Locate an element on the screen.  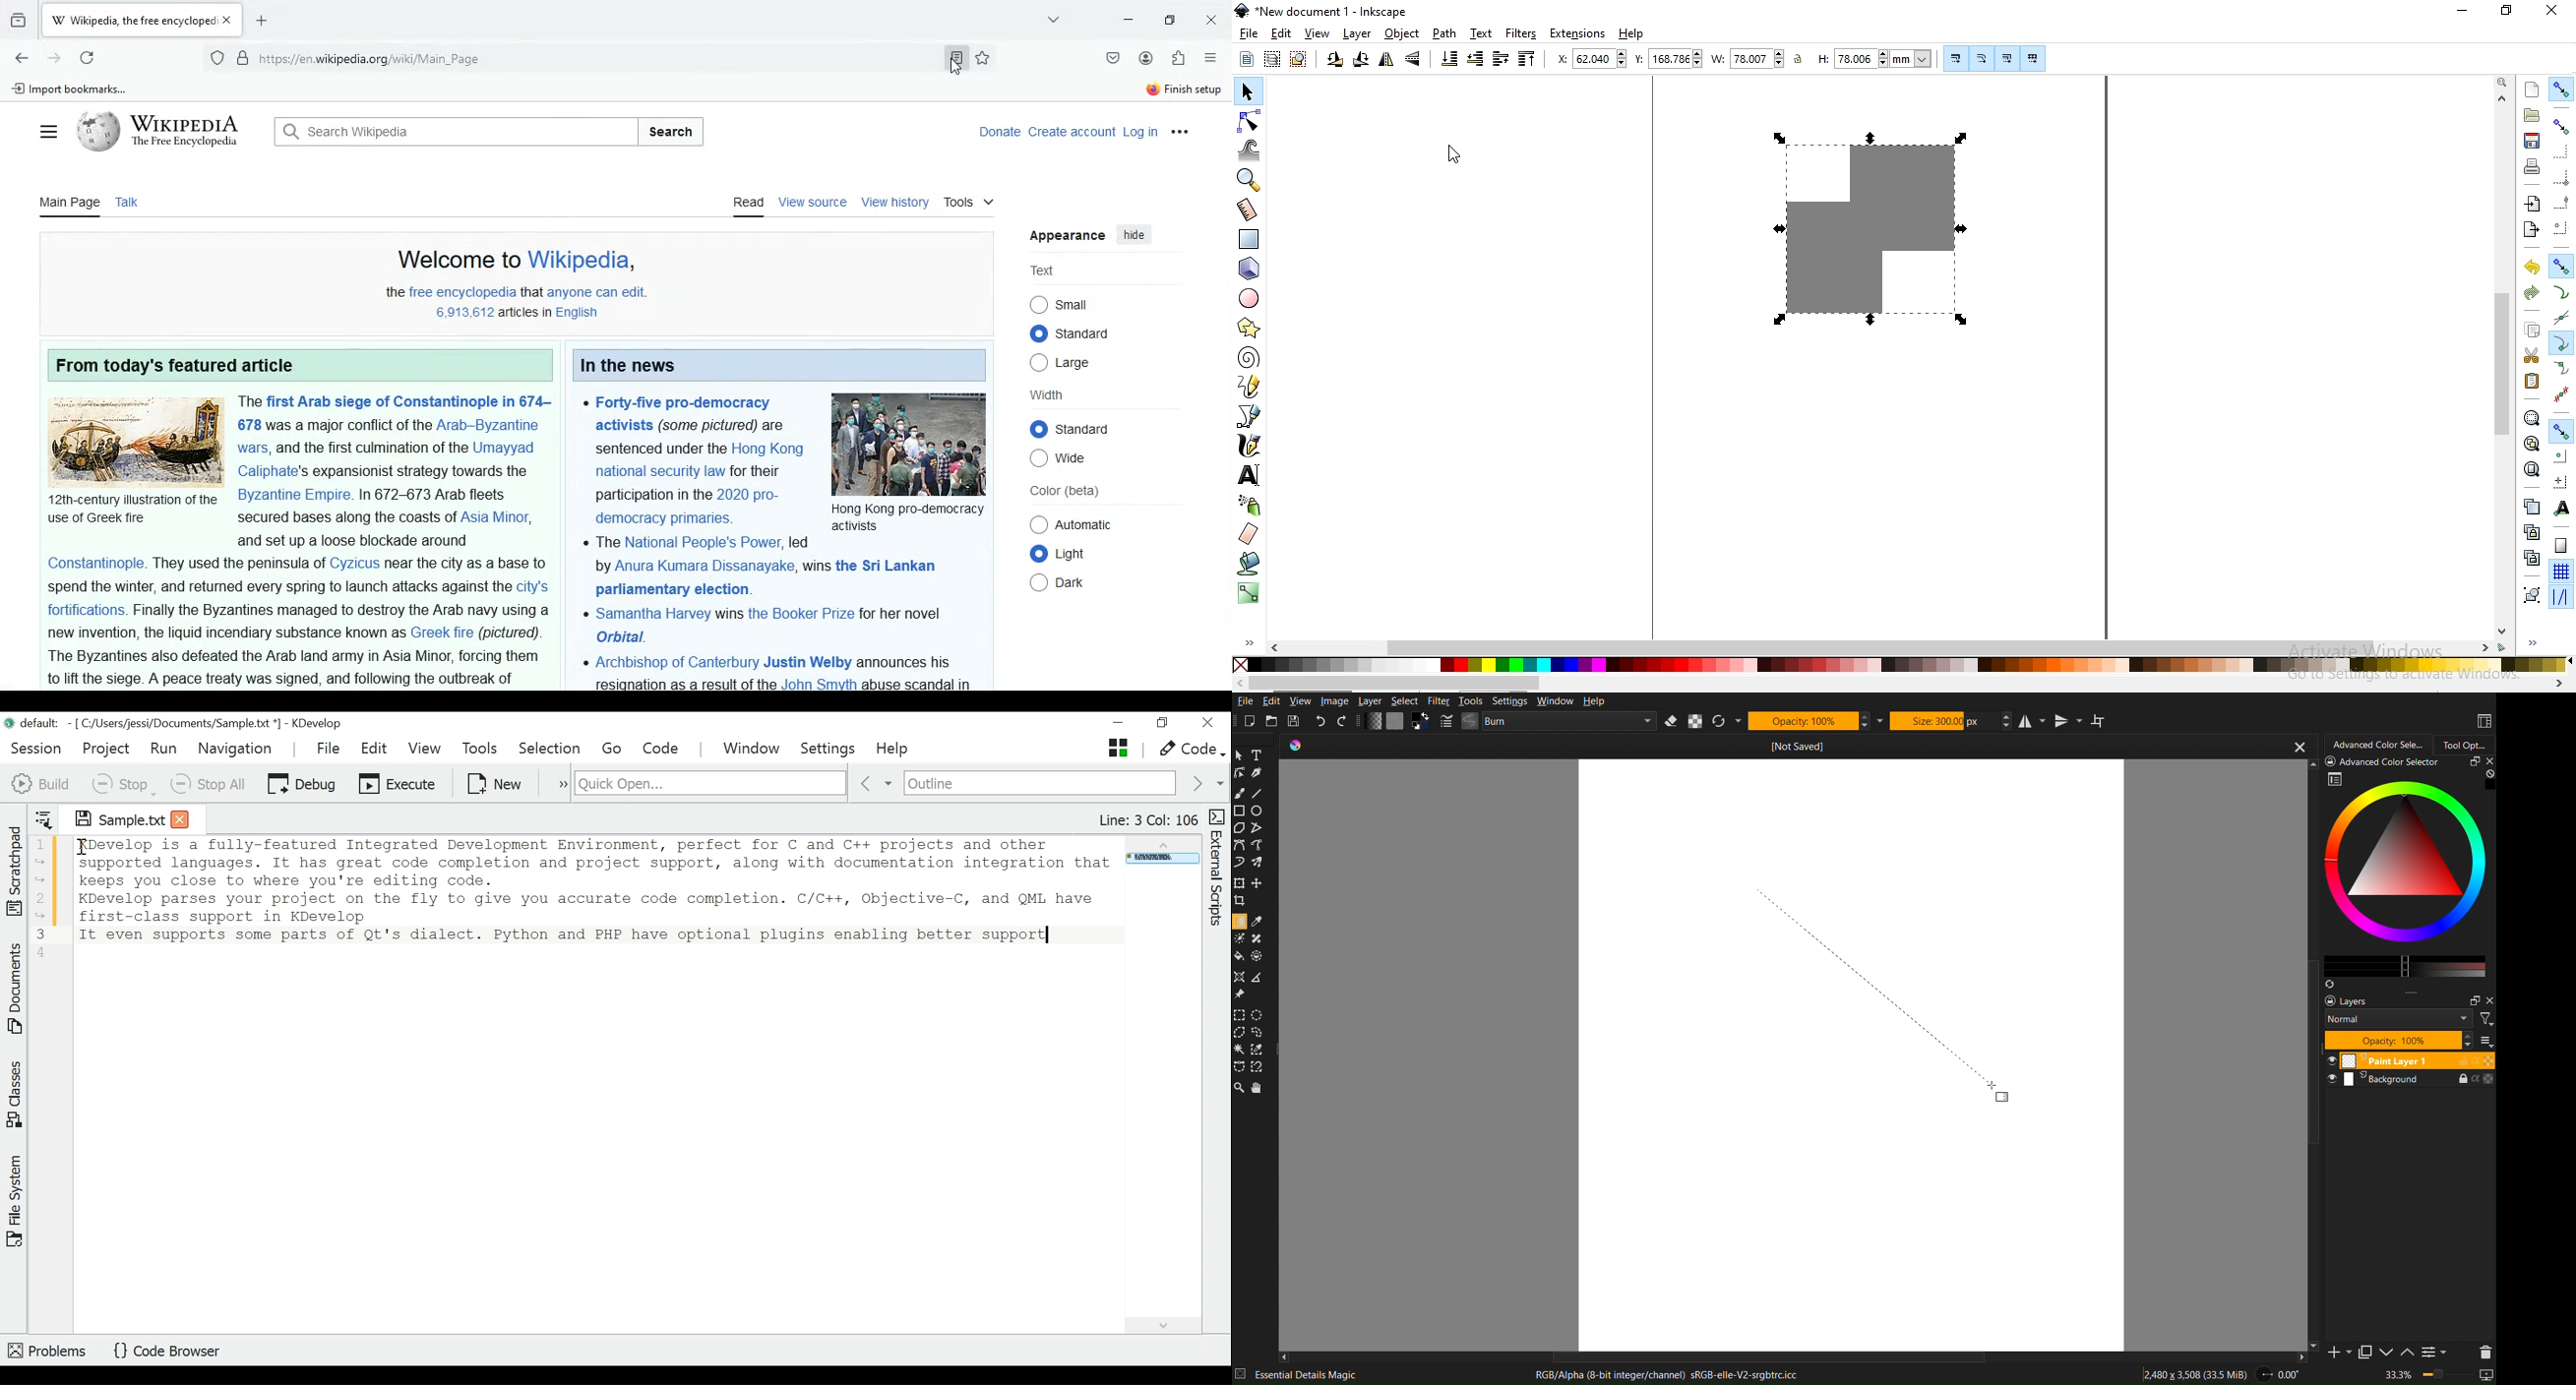
rotate 90 clockwise is located at coordinates (1359, 61).